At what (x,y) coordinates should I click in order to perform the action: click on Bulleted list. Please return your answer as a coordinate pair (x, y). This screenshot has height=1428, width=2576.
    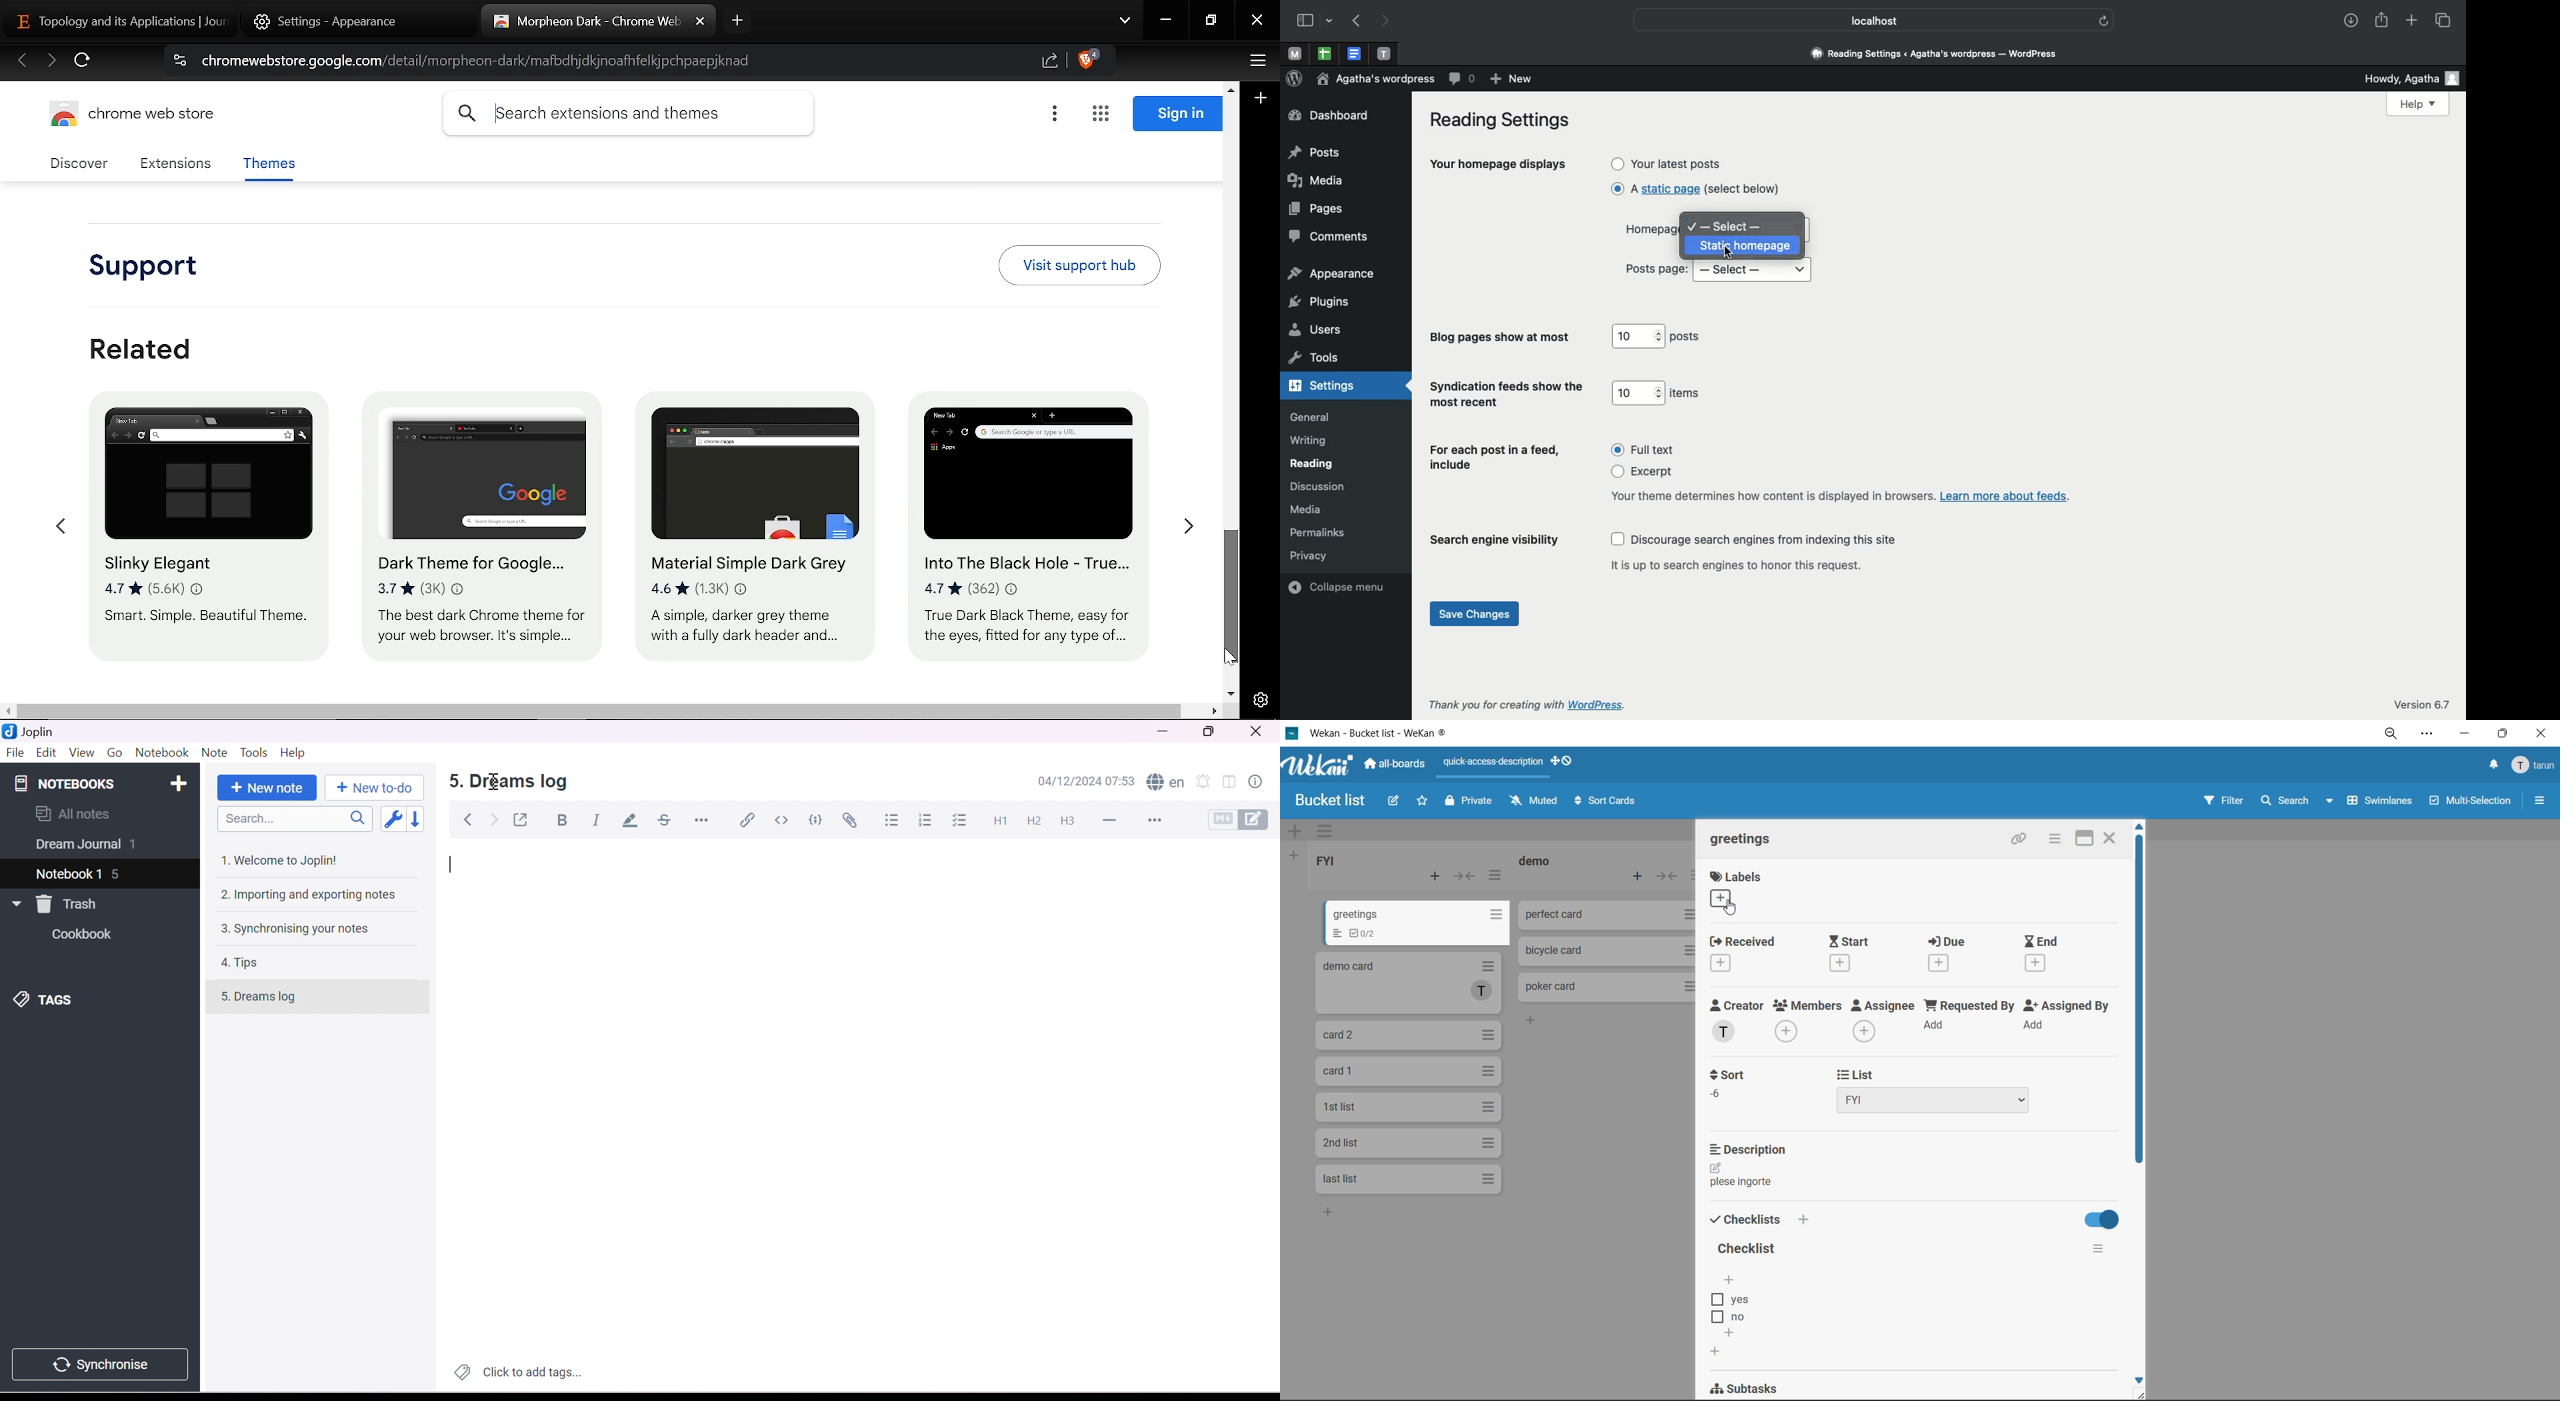
    Looking at the image, I should click on (893, 821).